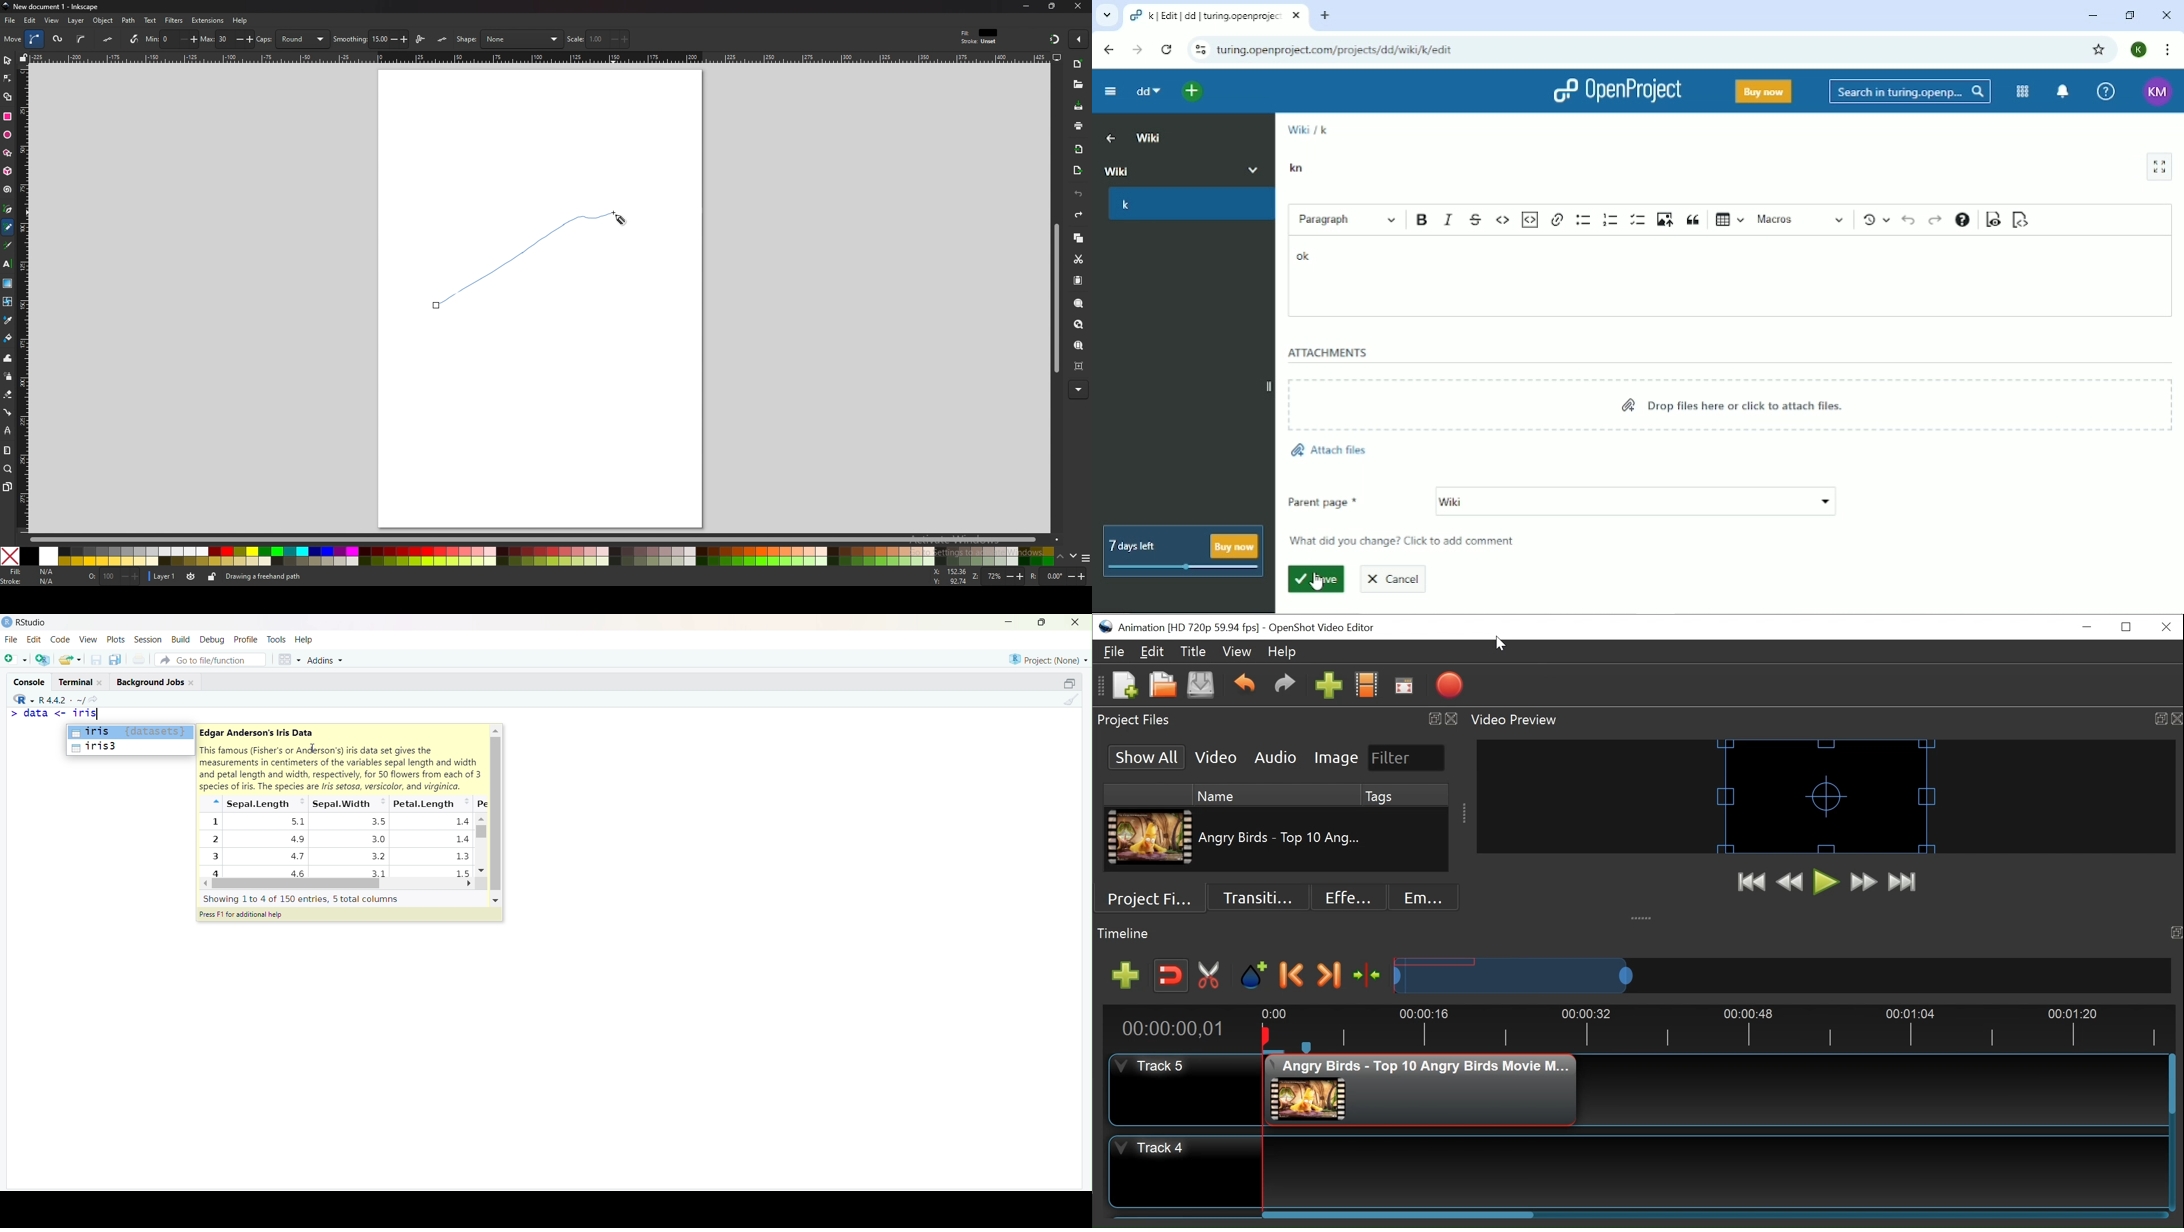 The width and height of the screenshot is (2184, 1232). Describe the element at coordinates (2157, 91) in the screenshot. I see `Account` at that location.